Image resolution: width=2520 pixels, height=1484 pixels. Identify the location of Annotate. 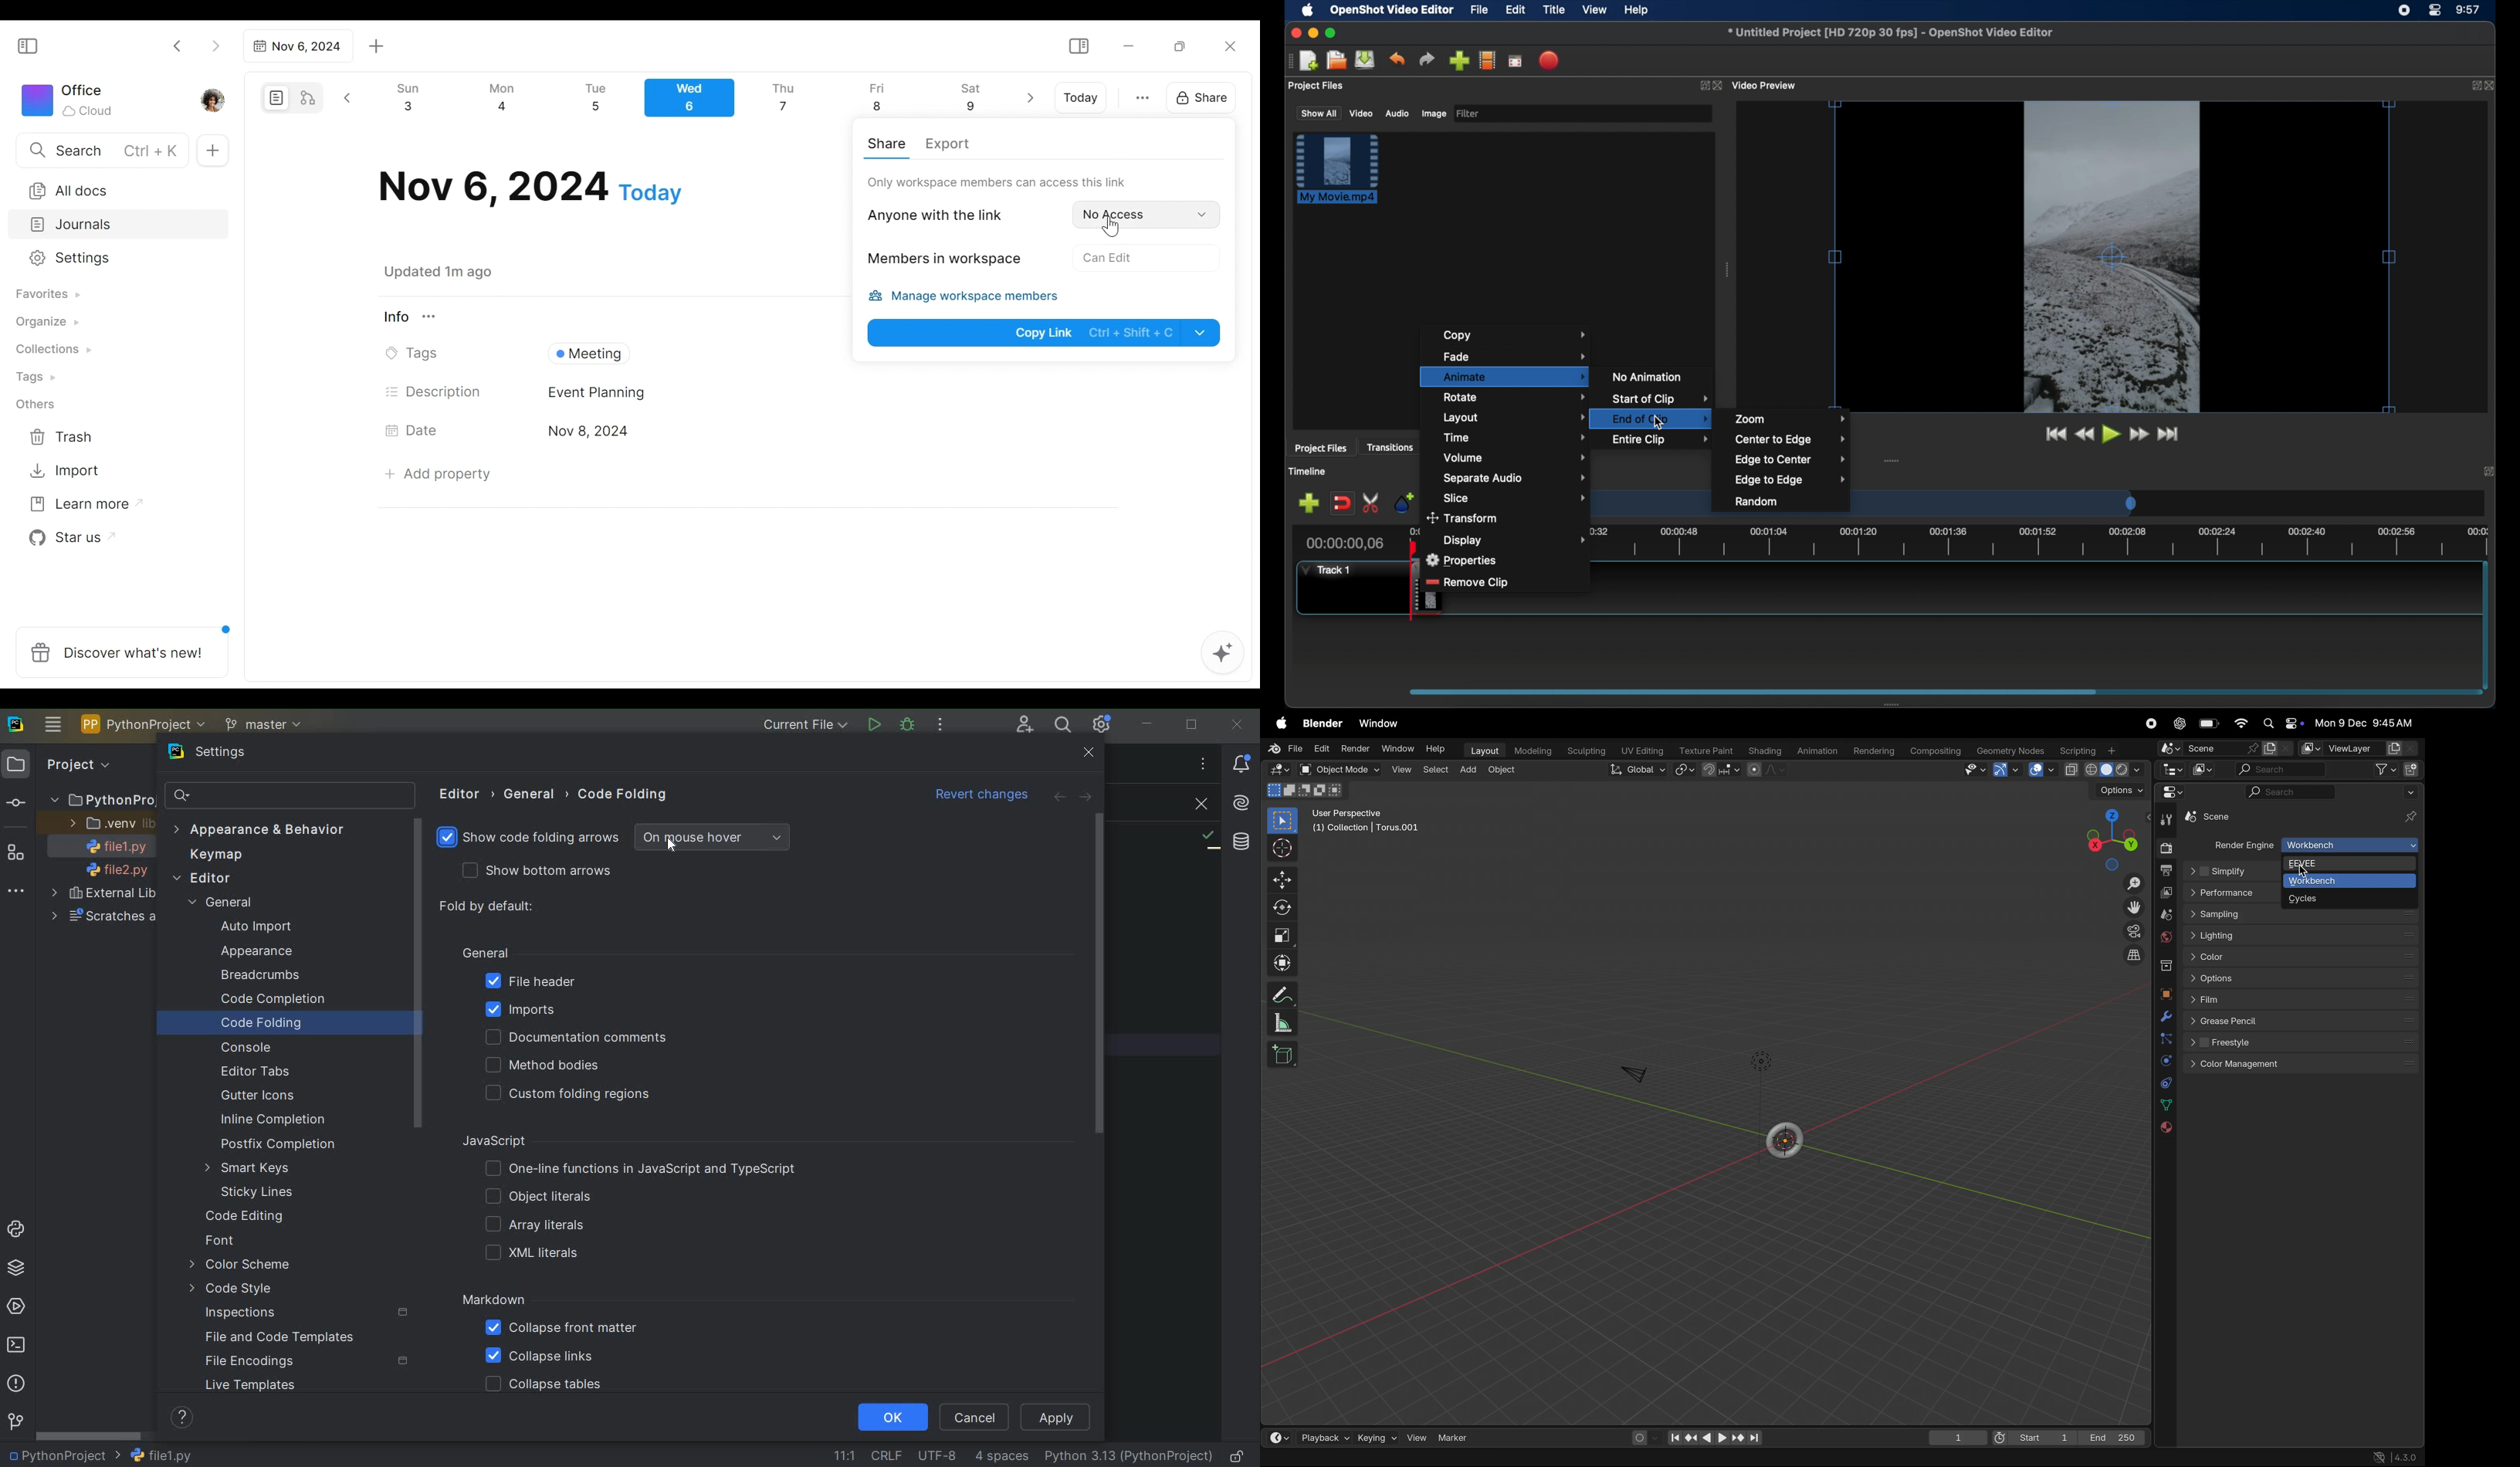
(1283, 994).